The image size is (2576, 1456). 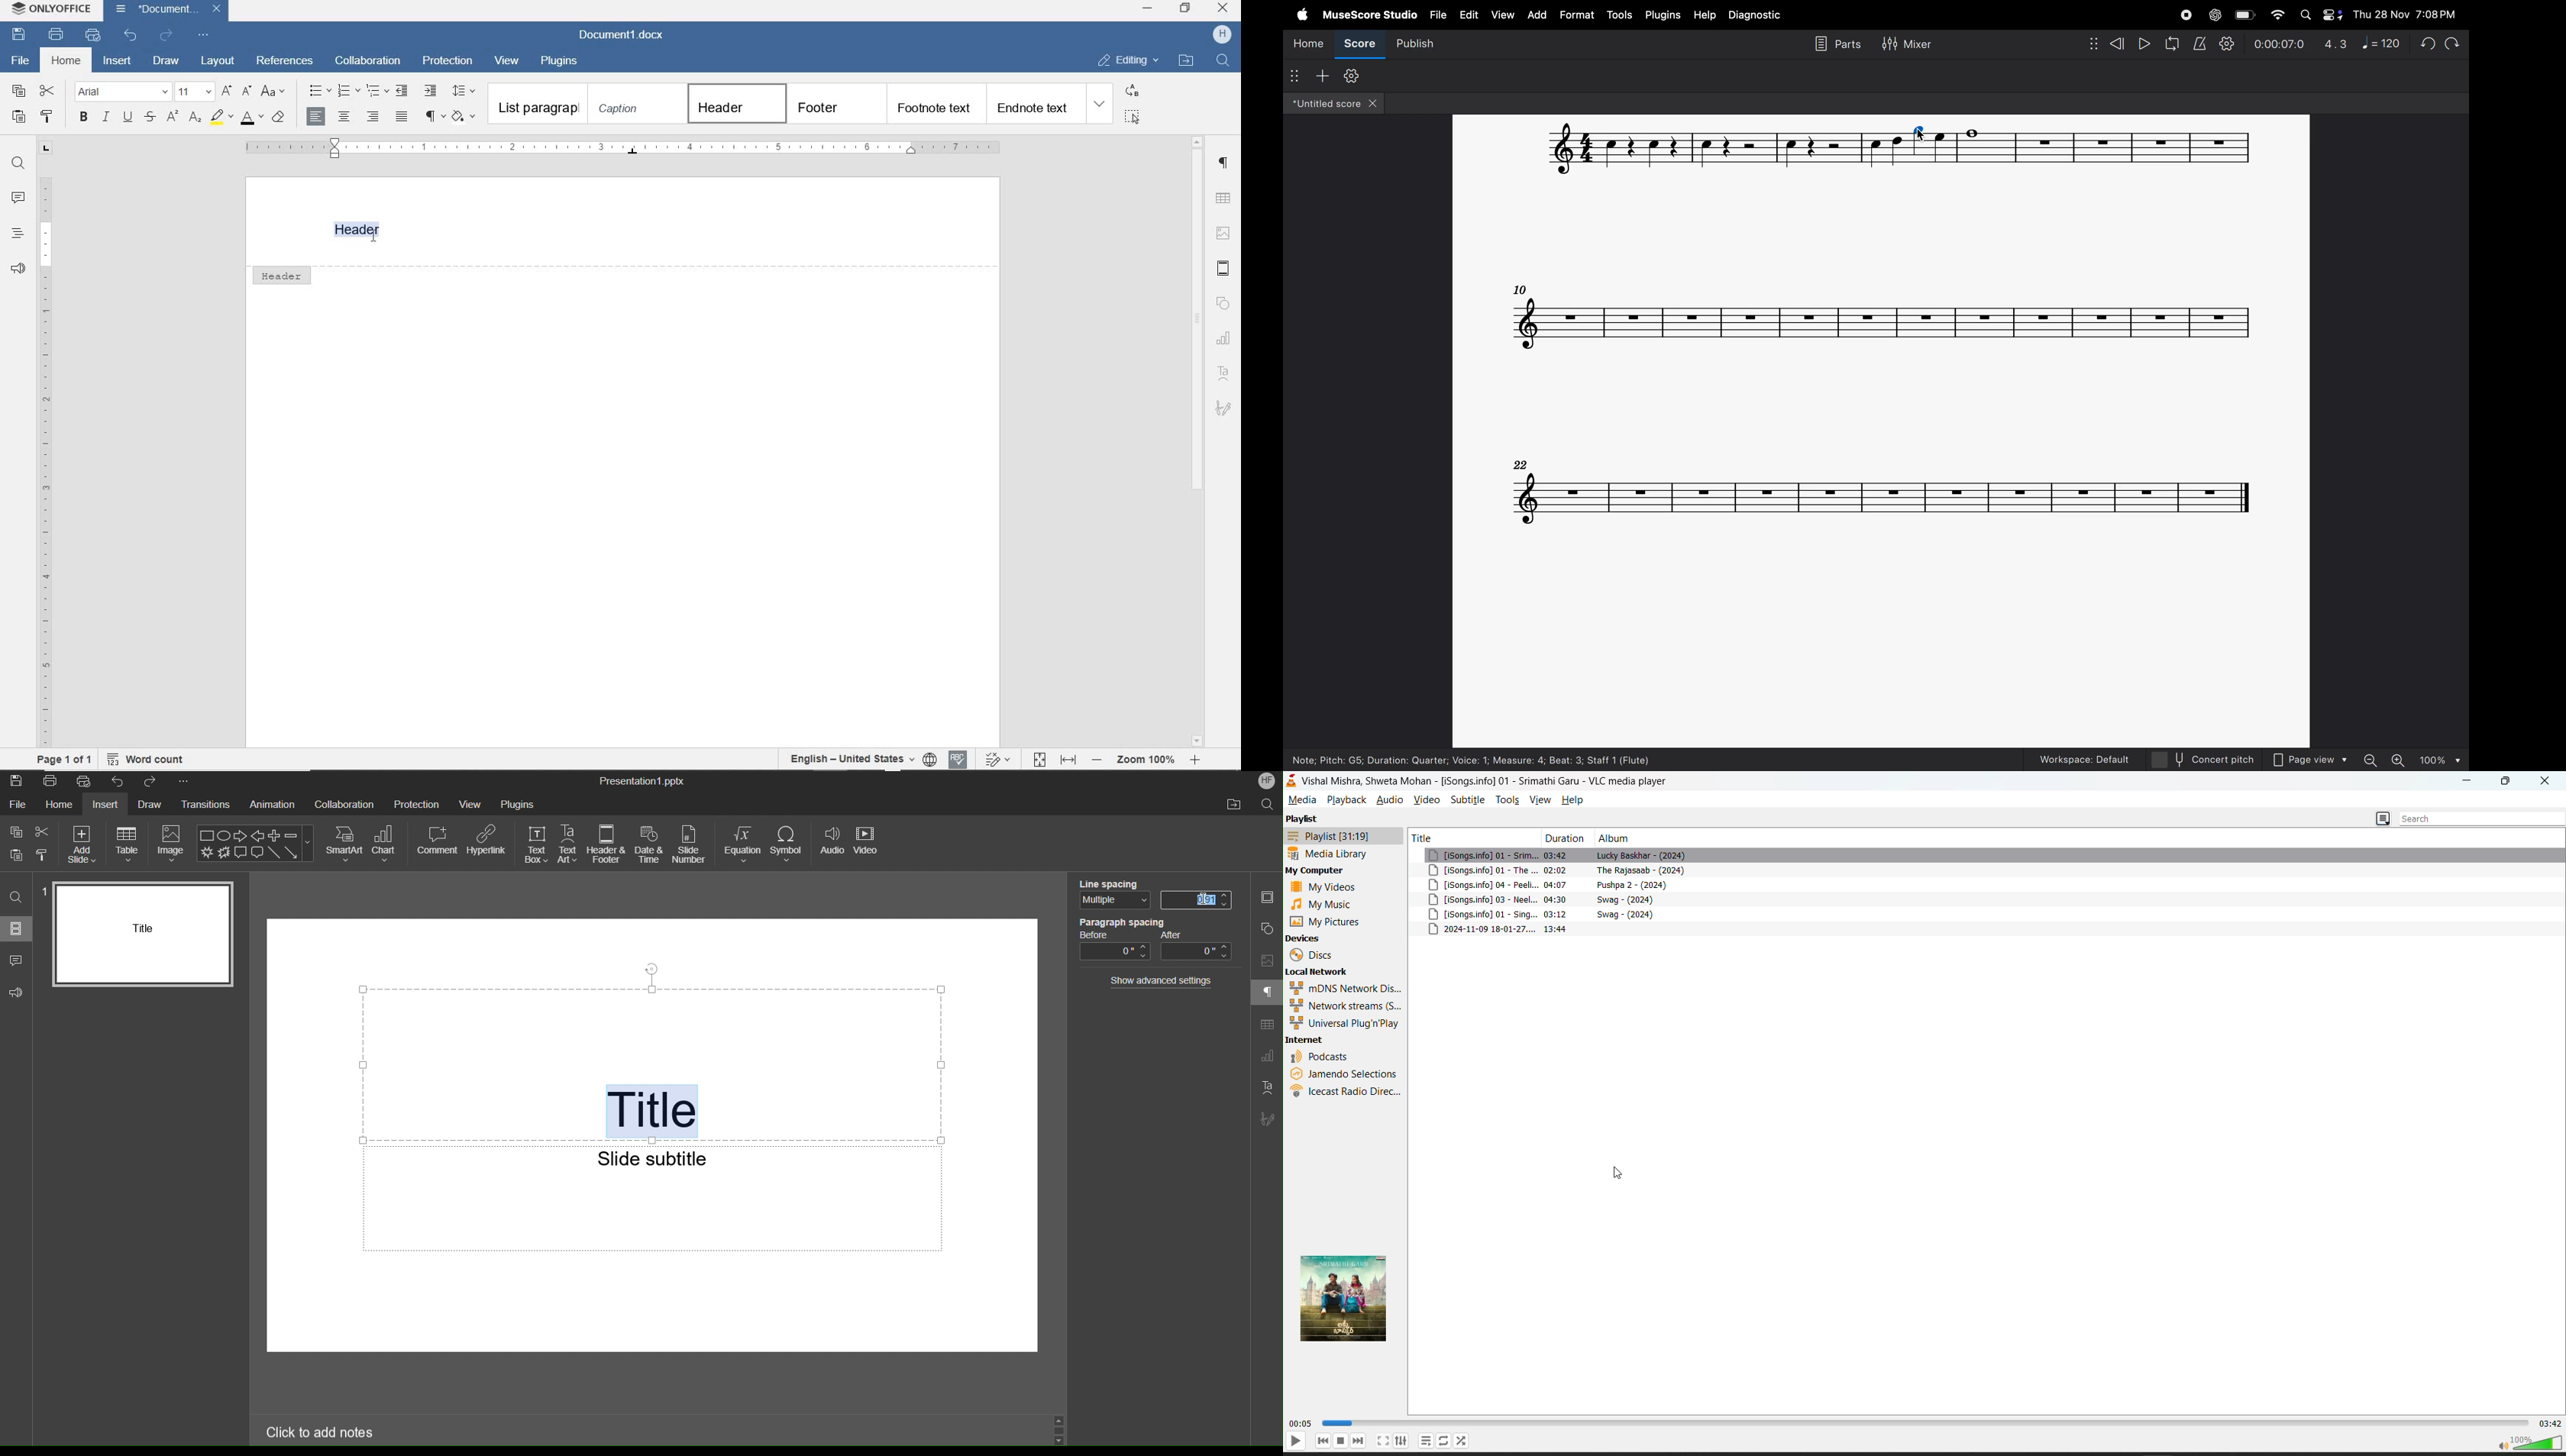 What do you see at coordinates (187, 783) in the screenshot?
I see `More` at bounding box center [187, 783].